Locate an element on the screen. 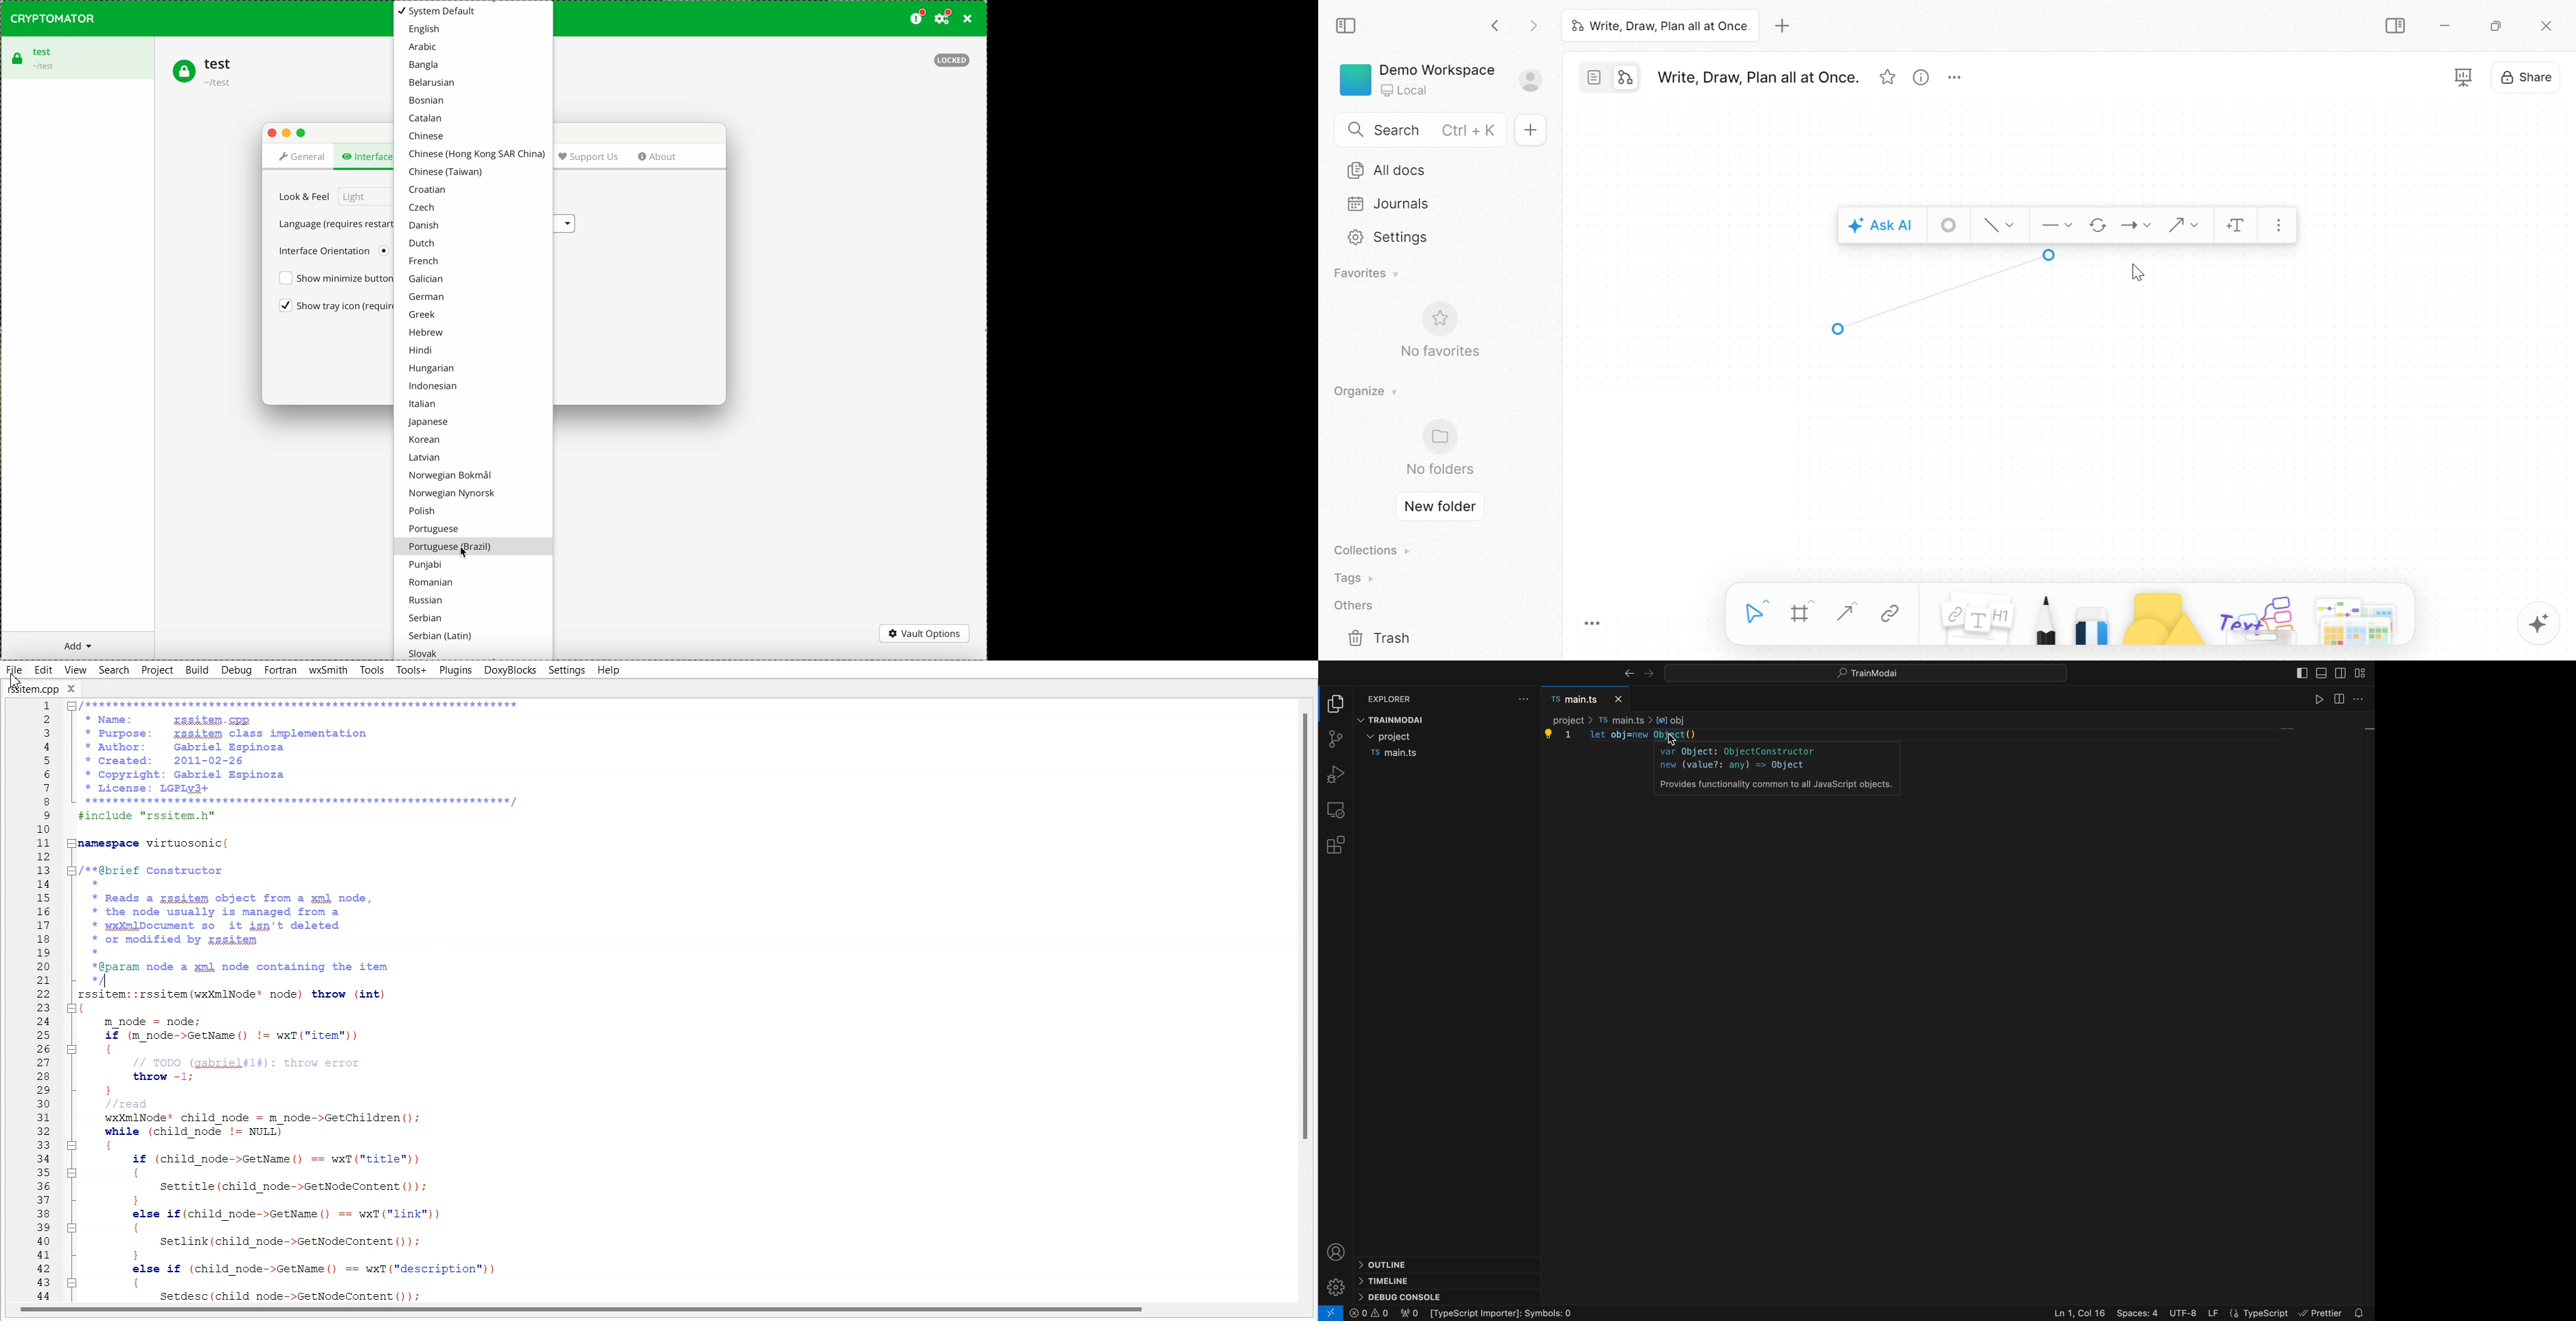 The height and width of the screenshot is (1344, 2576). rssitem.cpp is located at coordinates (41, 689).